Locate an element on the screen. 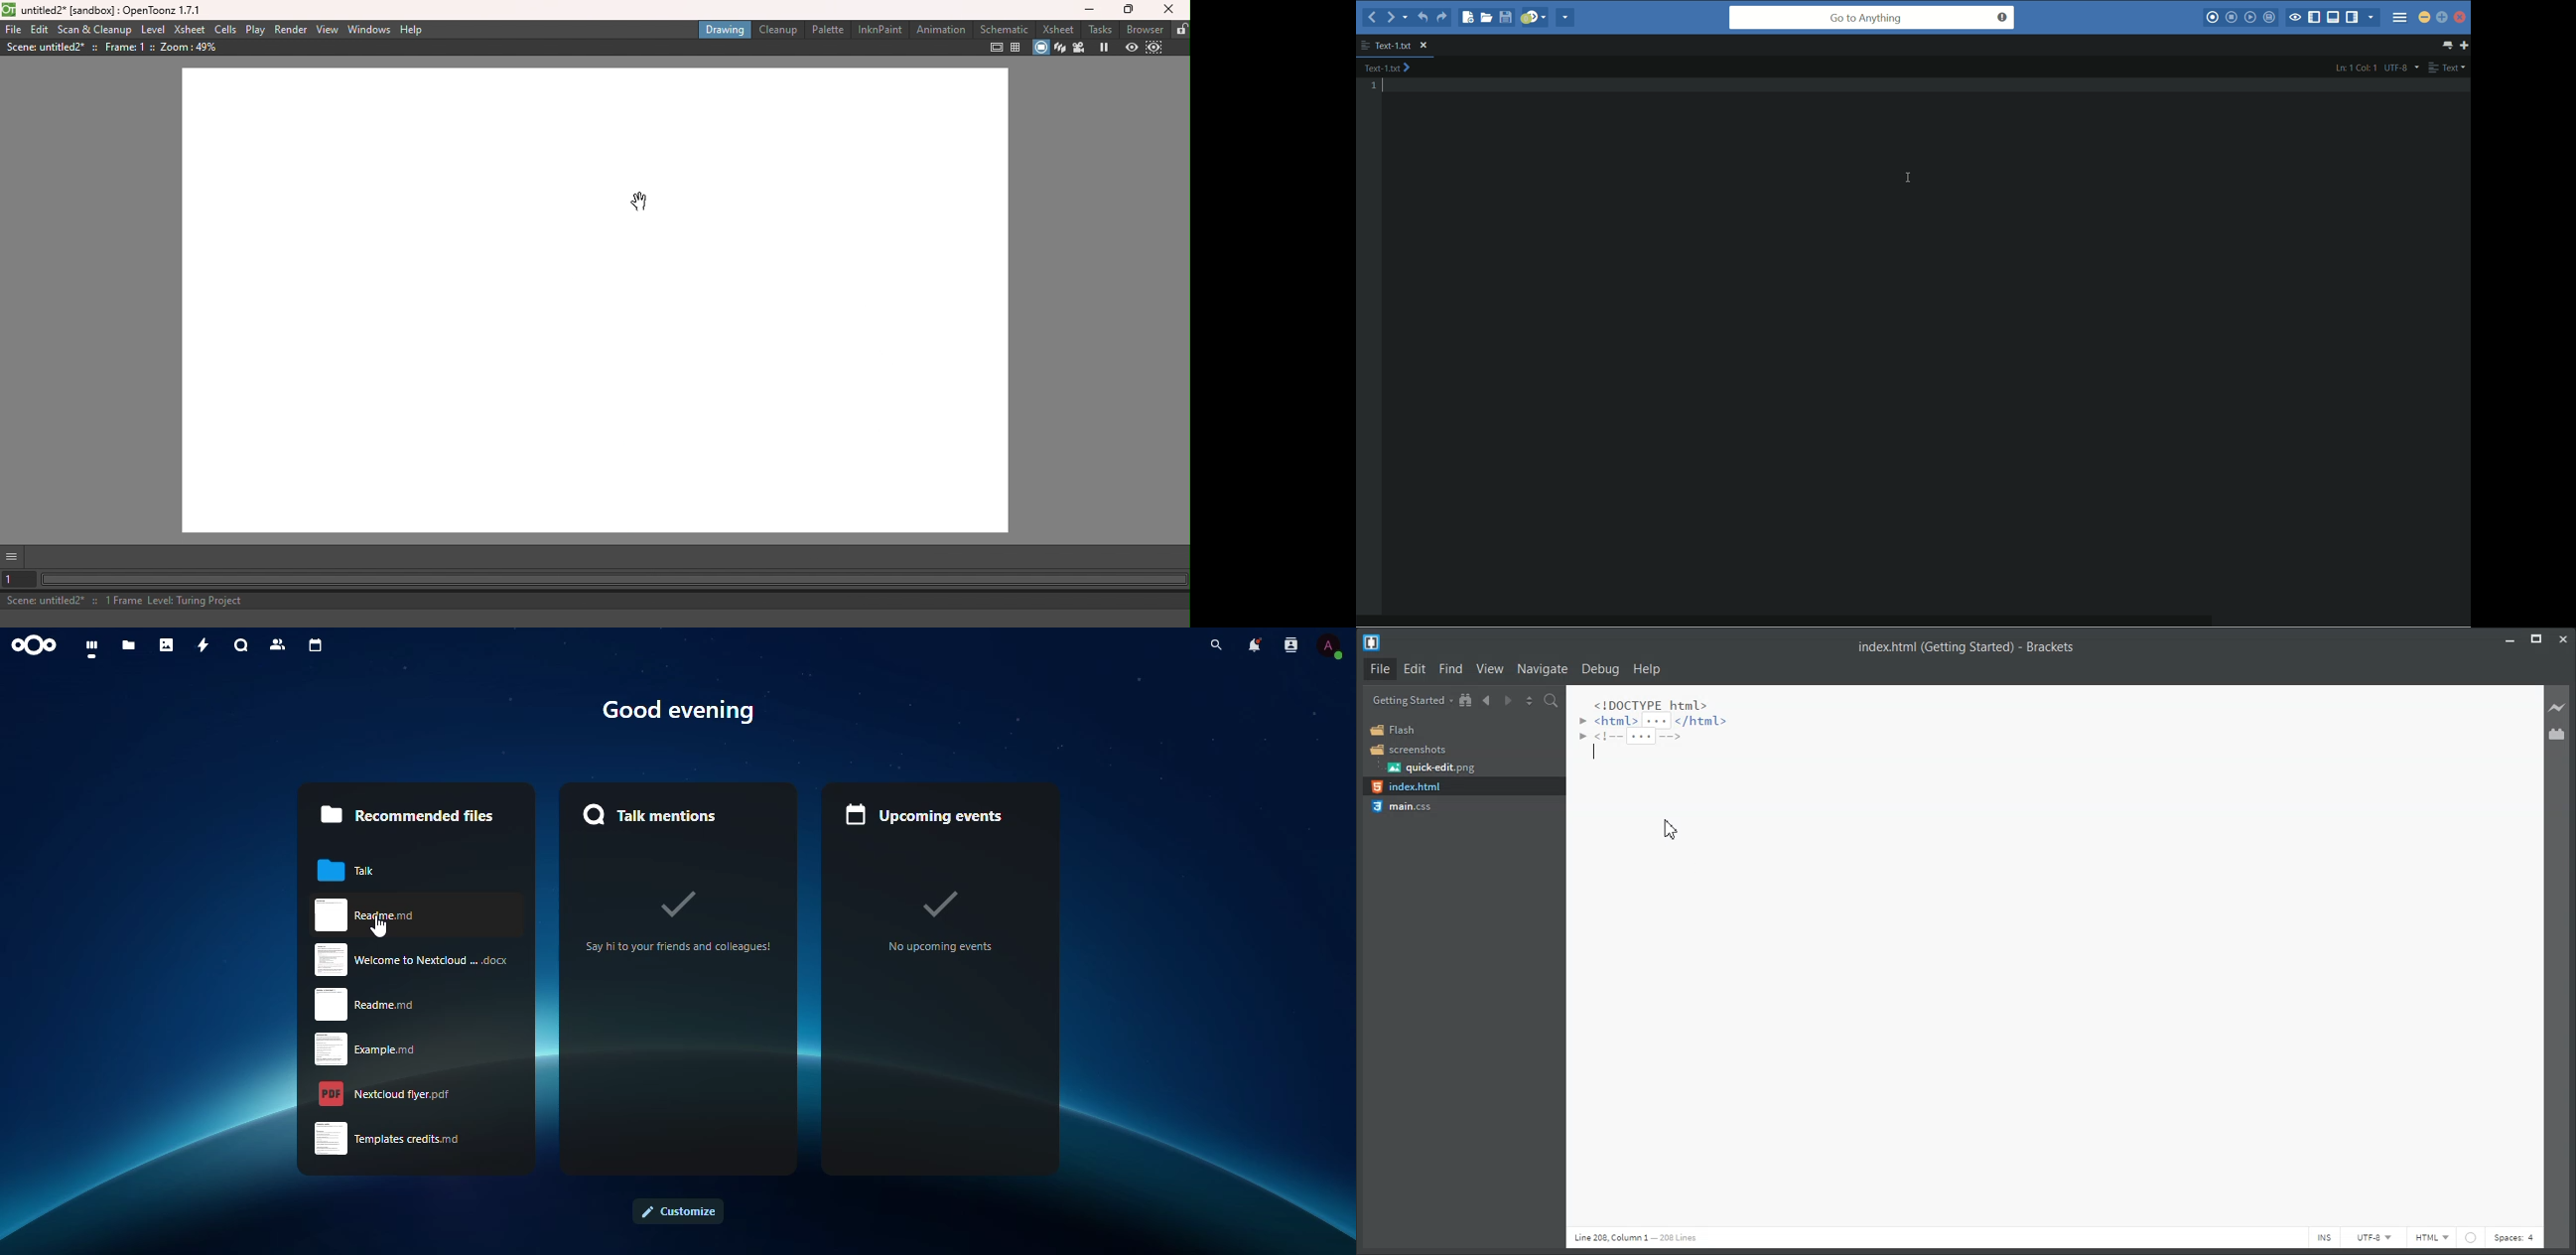 Image resolution: width=2576 pixels, height=1260 pixels. talk is located at coordinates (241, 645).